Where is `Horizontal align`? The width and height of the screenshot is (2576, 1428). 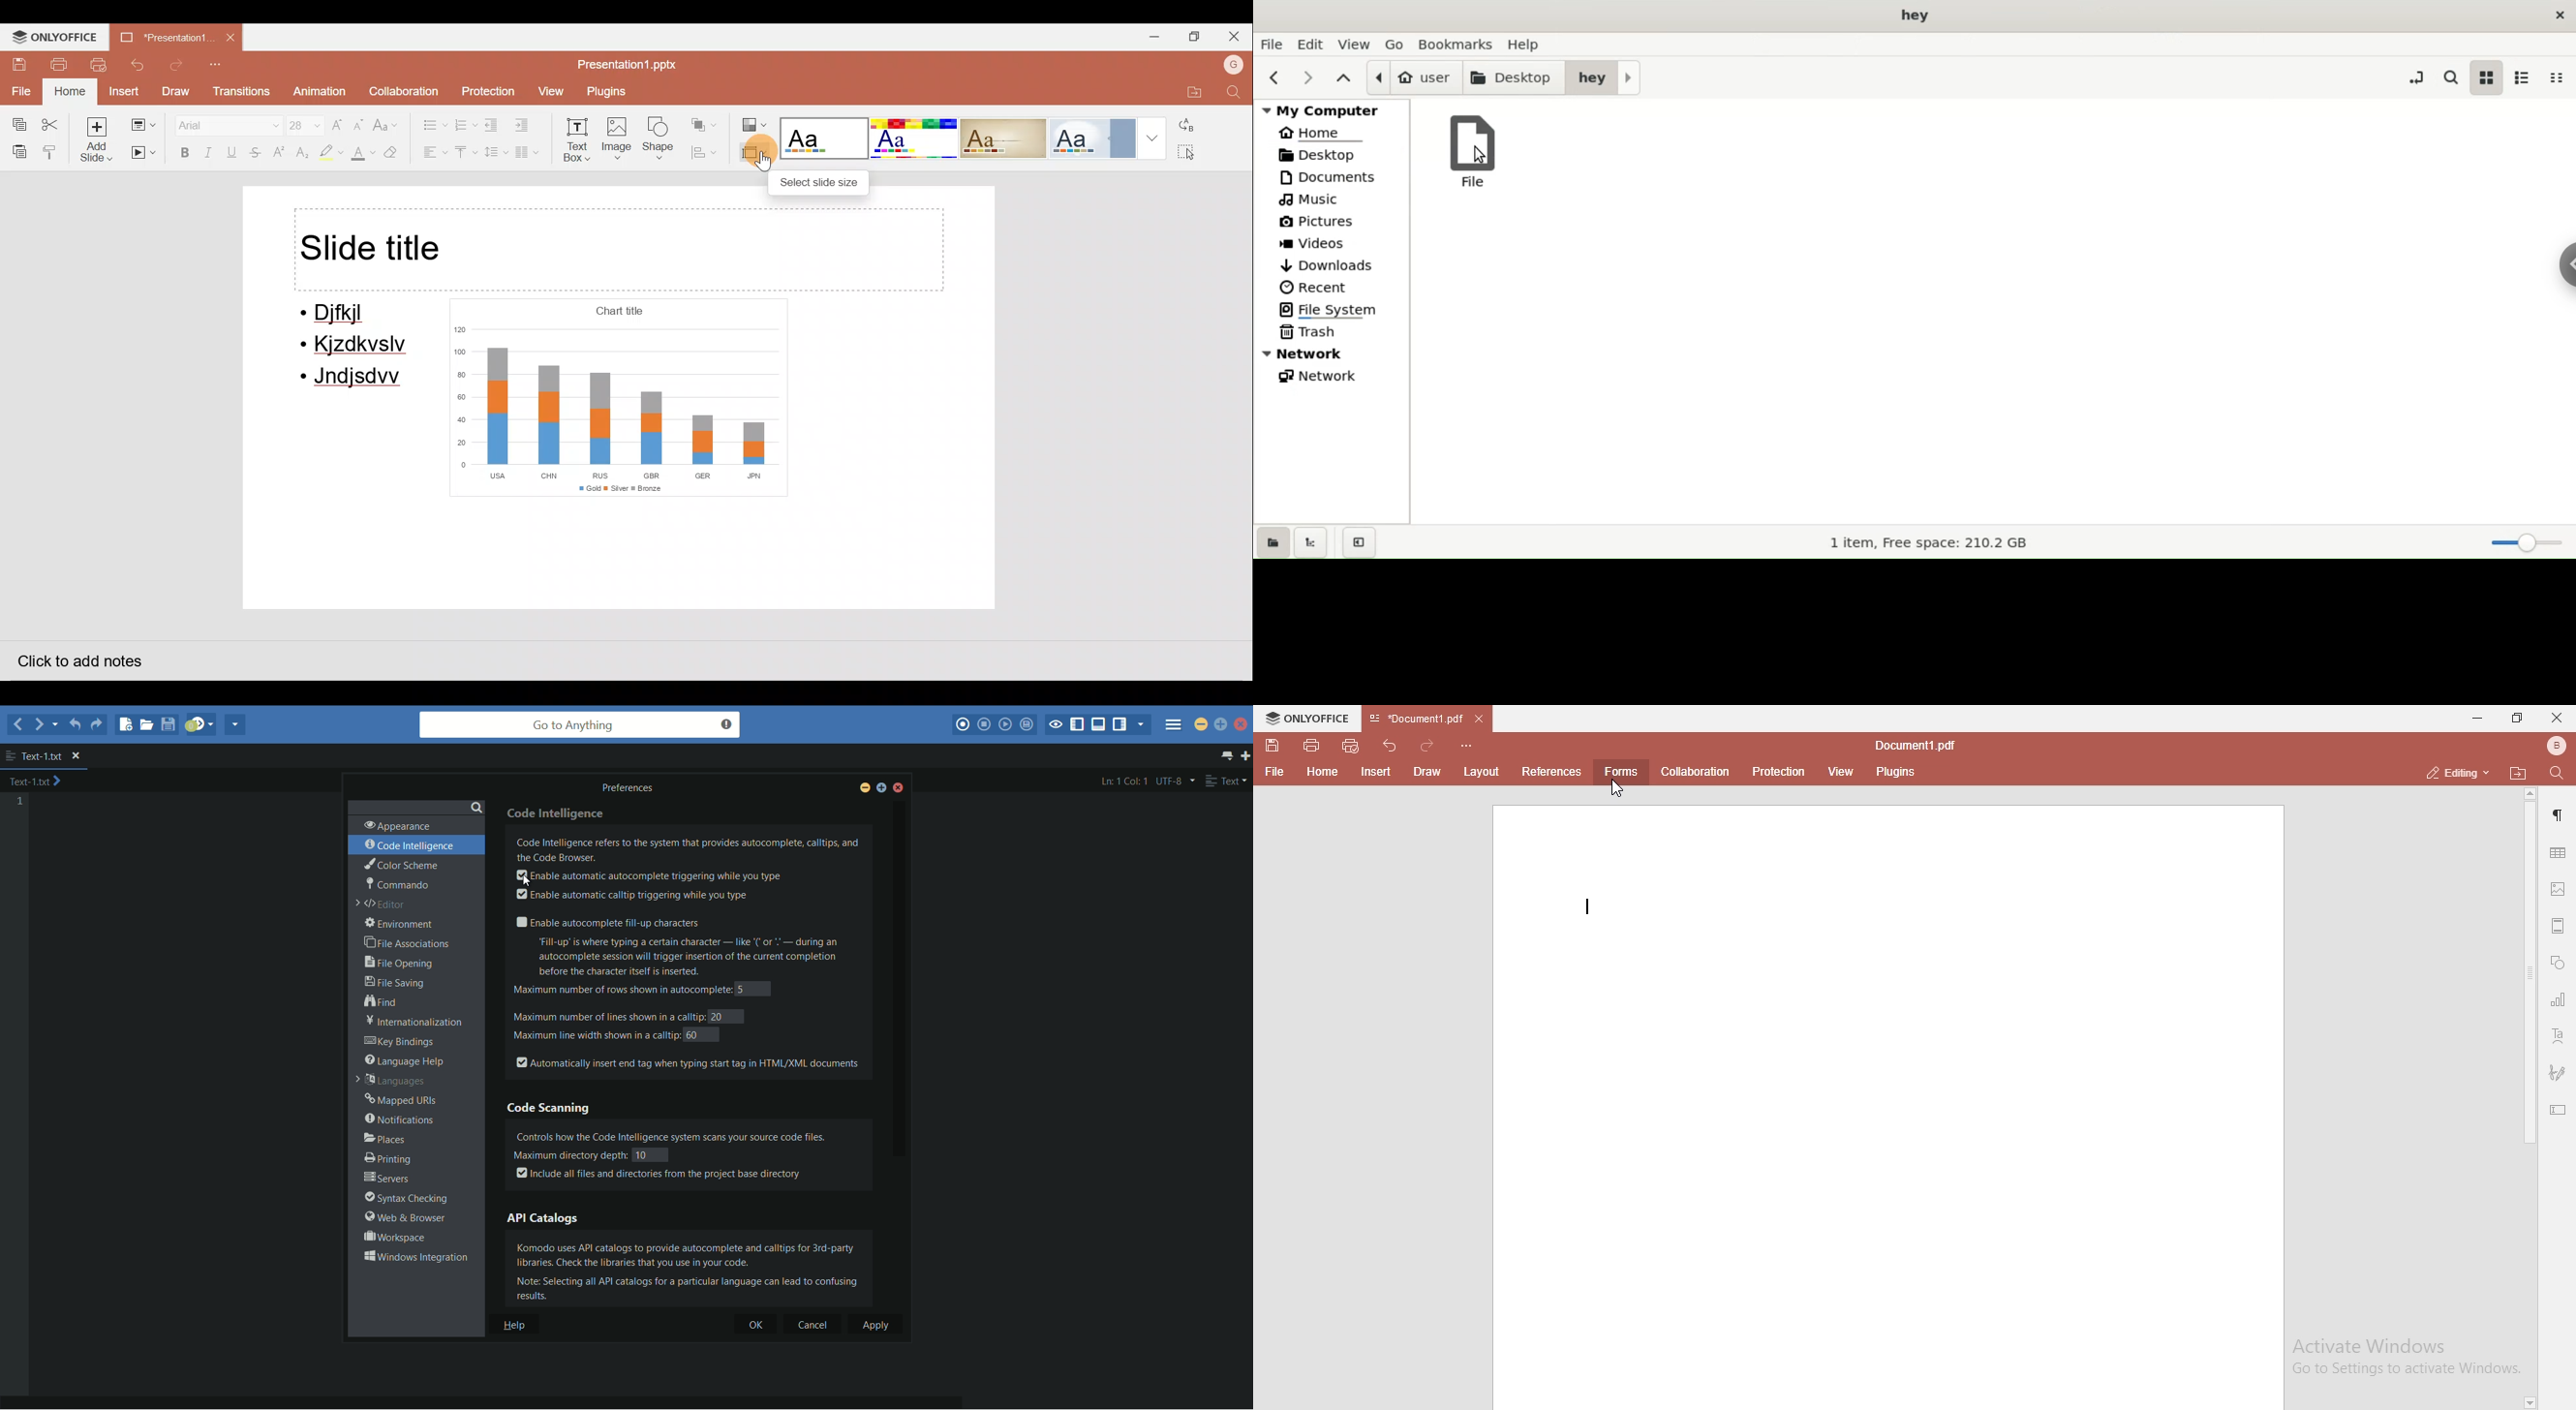
Horizontal align is located at coordinates (431, 153).